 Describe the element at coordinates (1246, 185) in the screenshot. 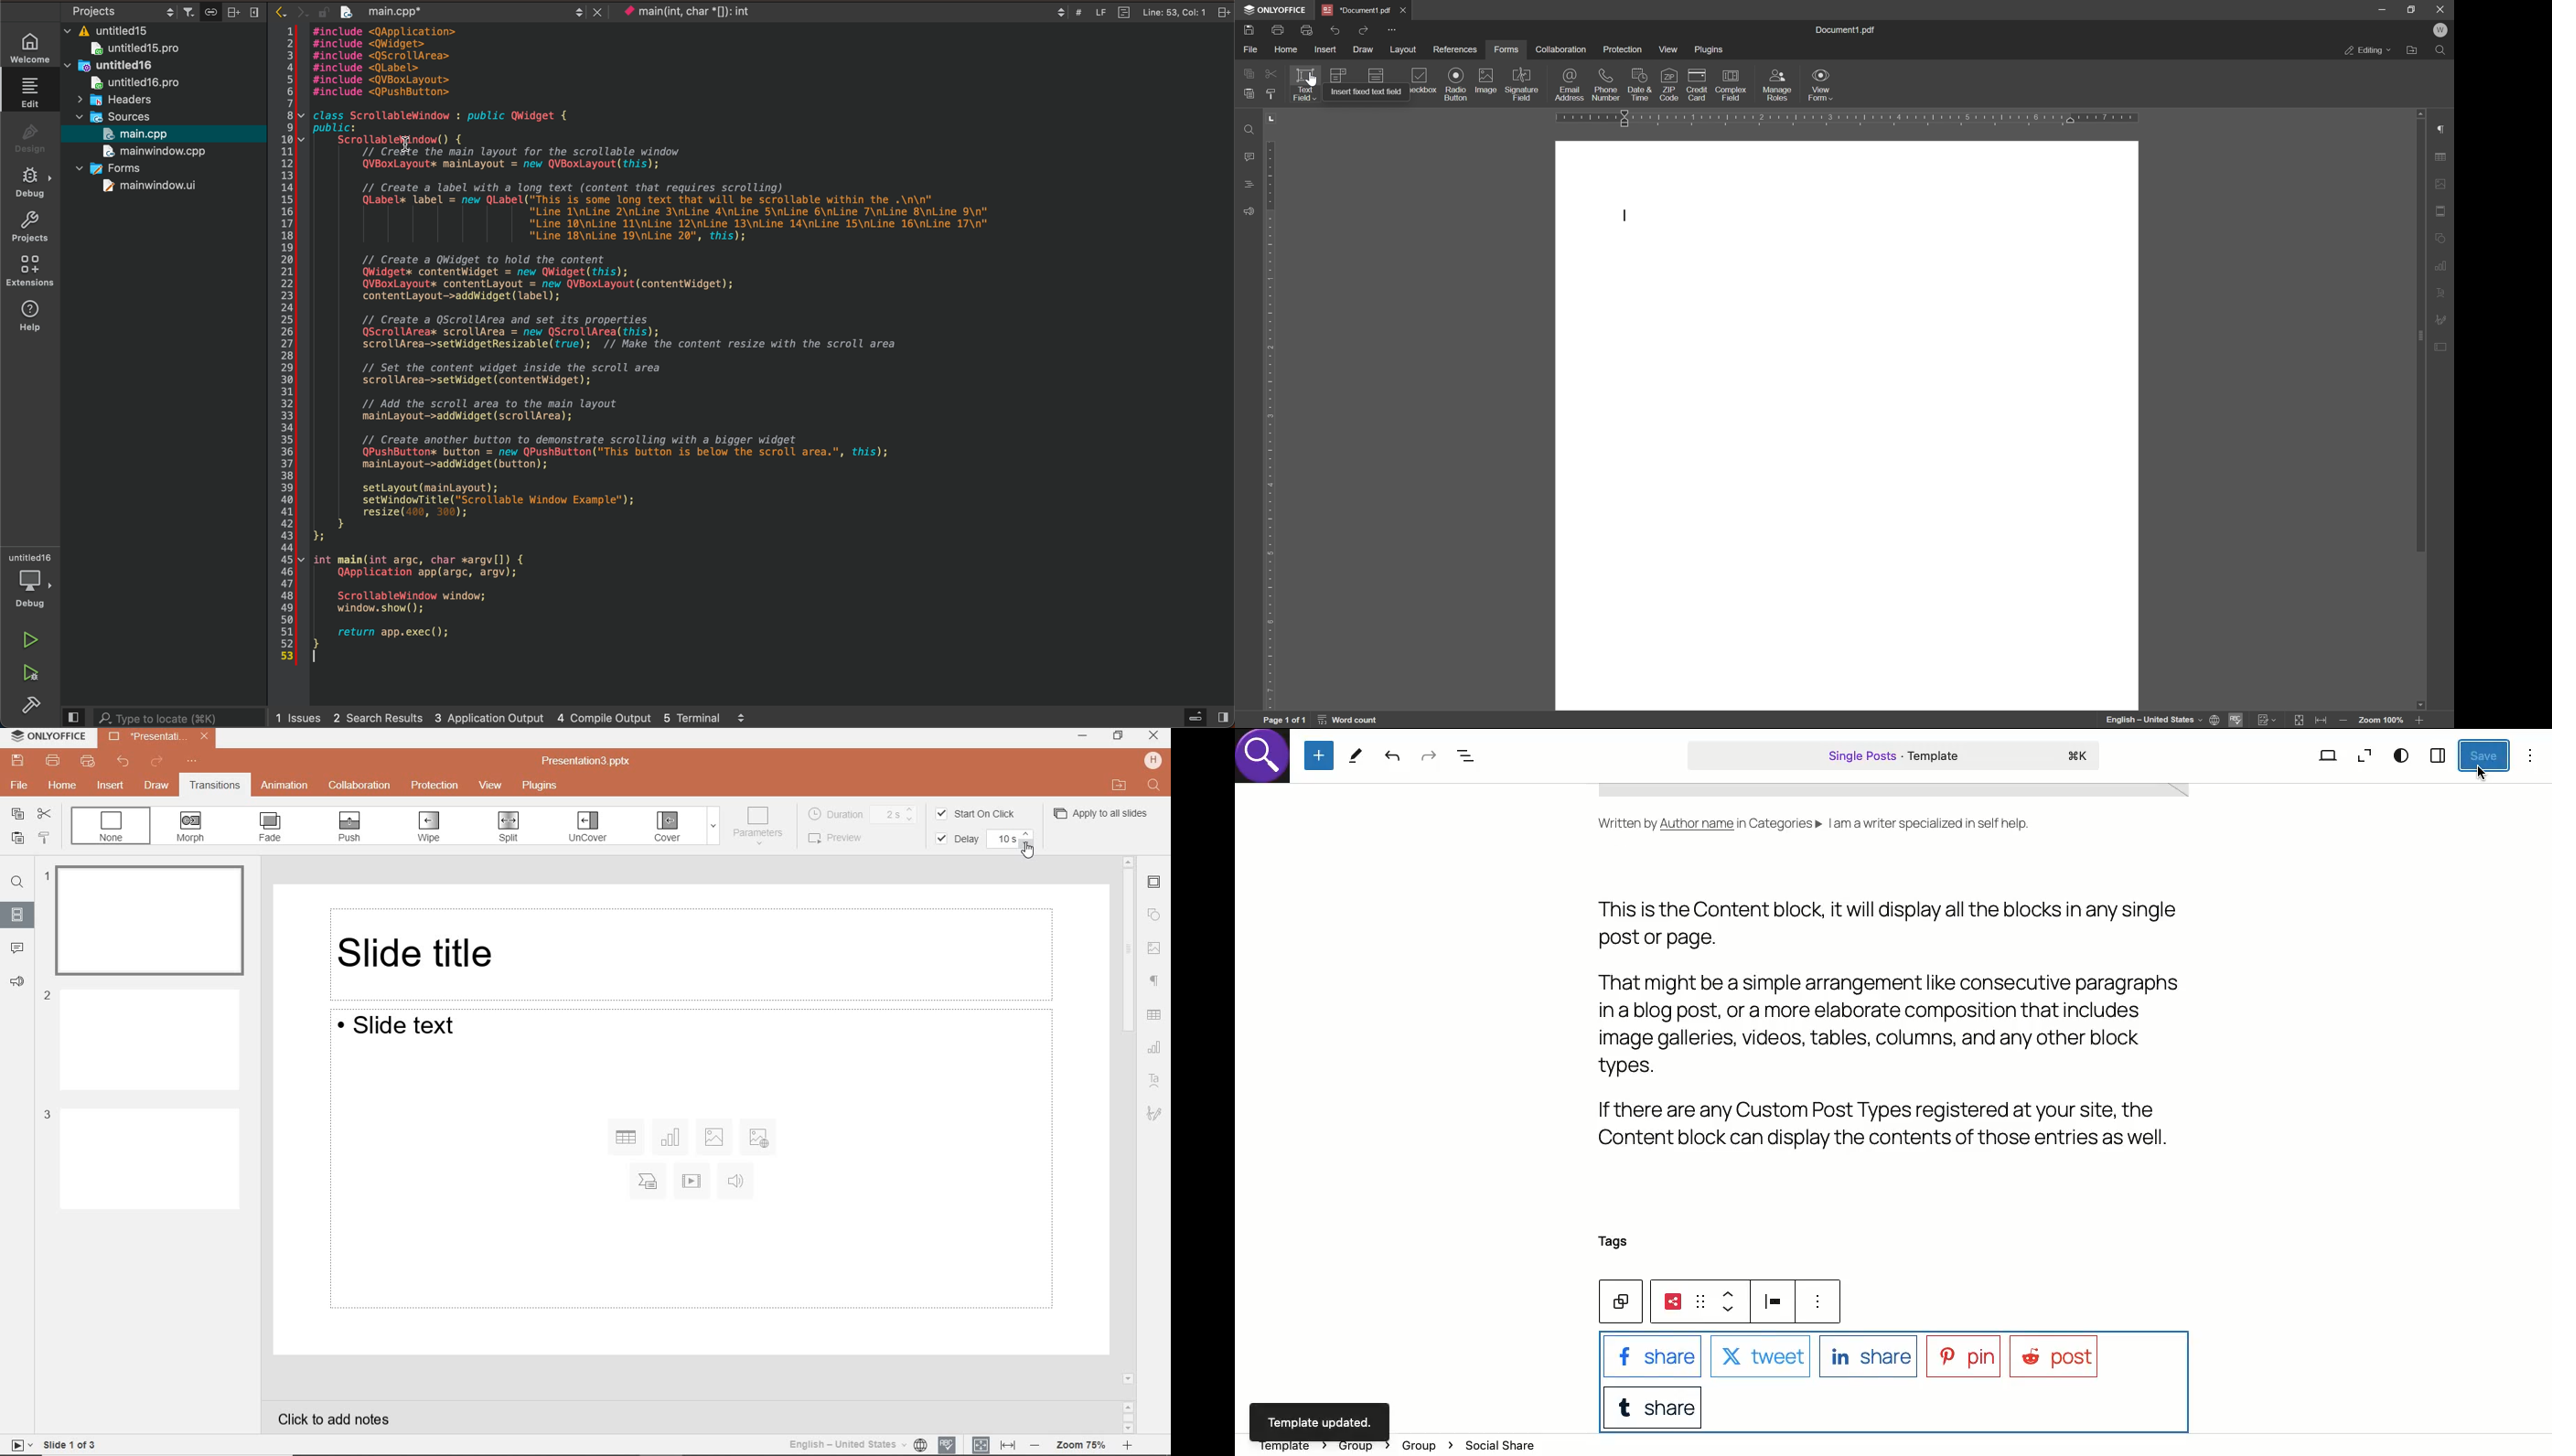

I see `headings` at that location.